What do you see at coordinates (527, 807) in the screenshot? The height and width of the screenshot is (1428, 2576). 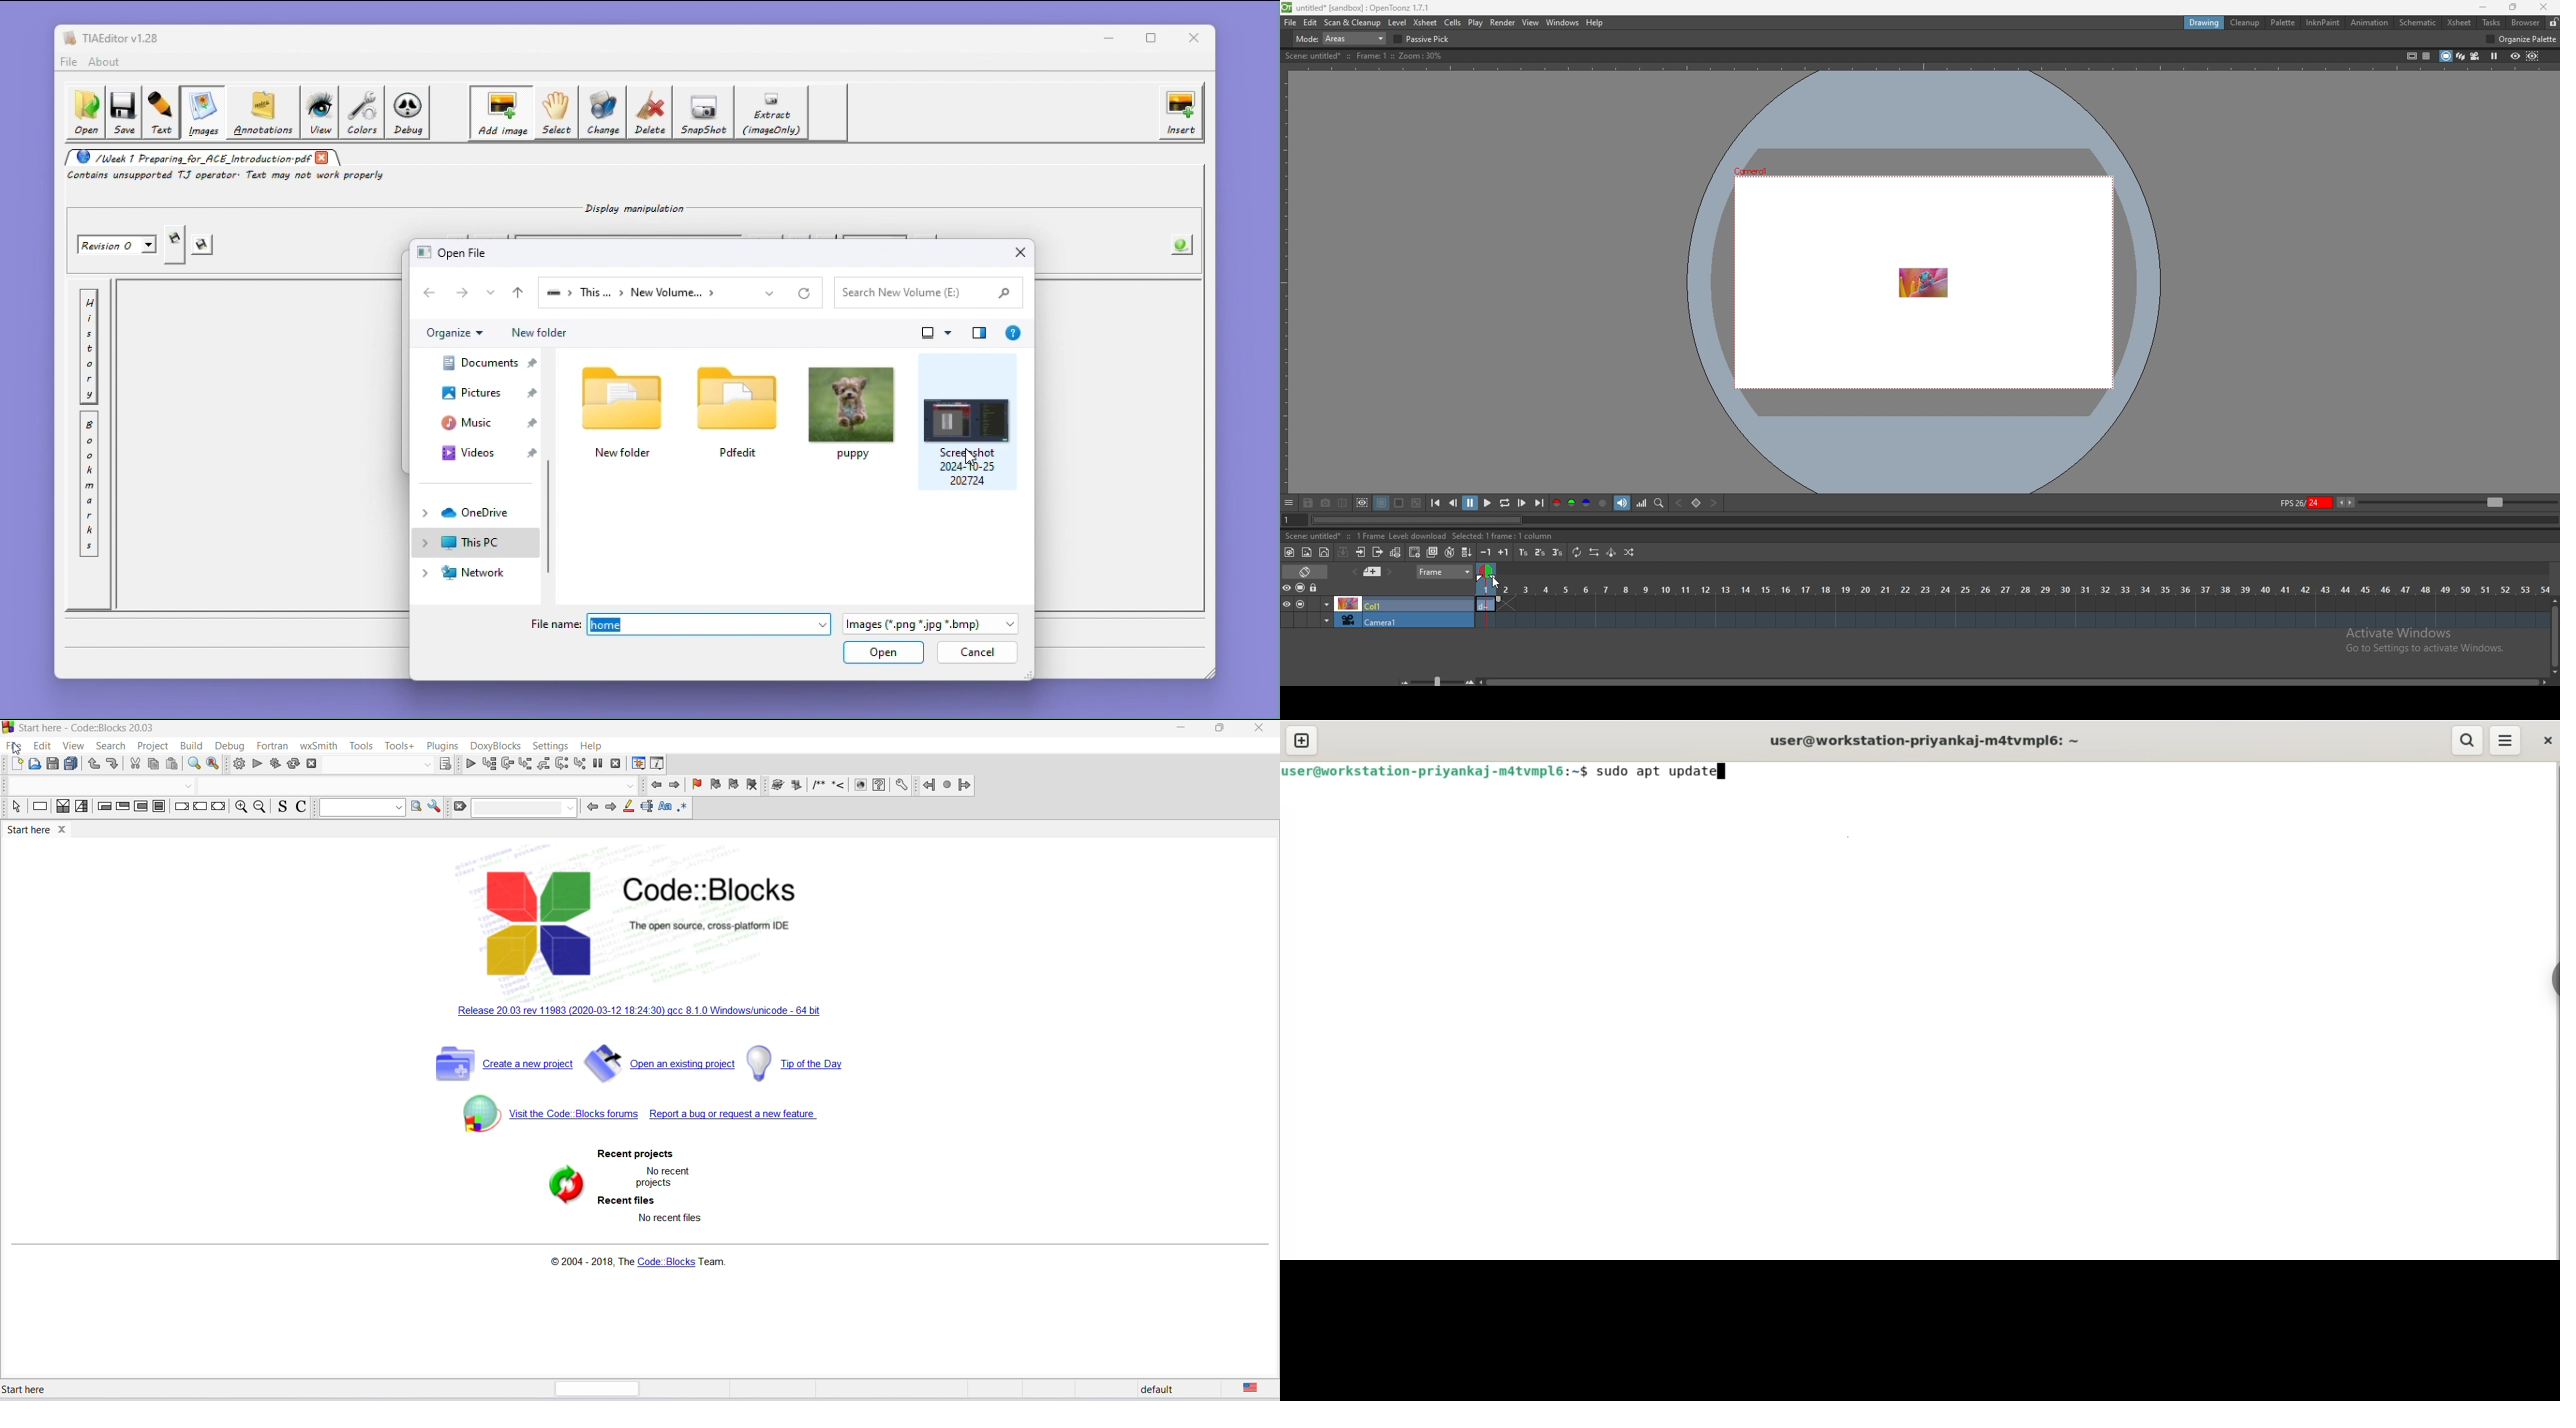 I see `dropdown` at bounding box center [527, 807].